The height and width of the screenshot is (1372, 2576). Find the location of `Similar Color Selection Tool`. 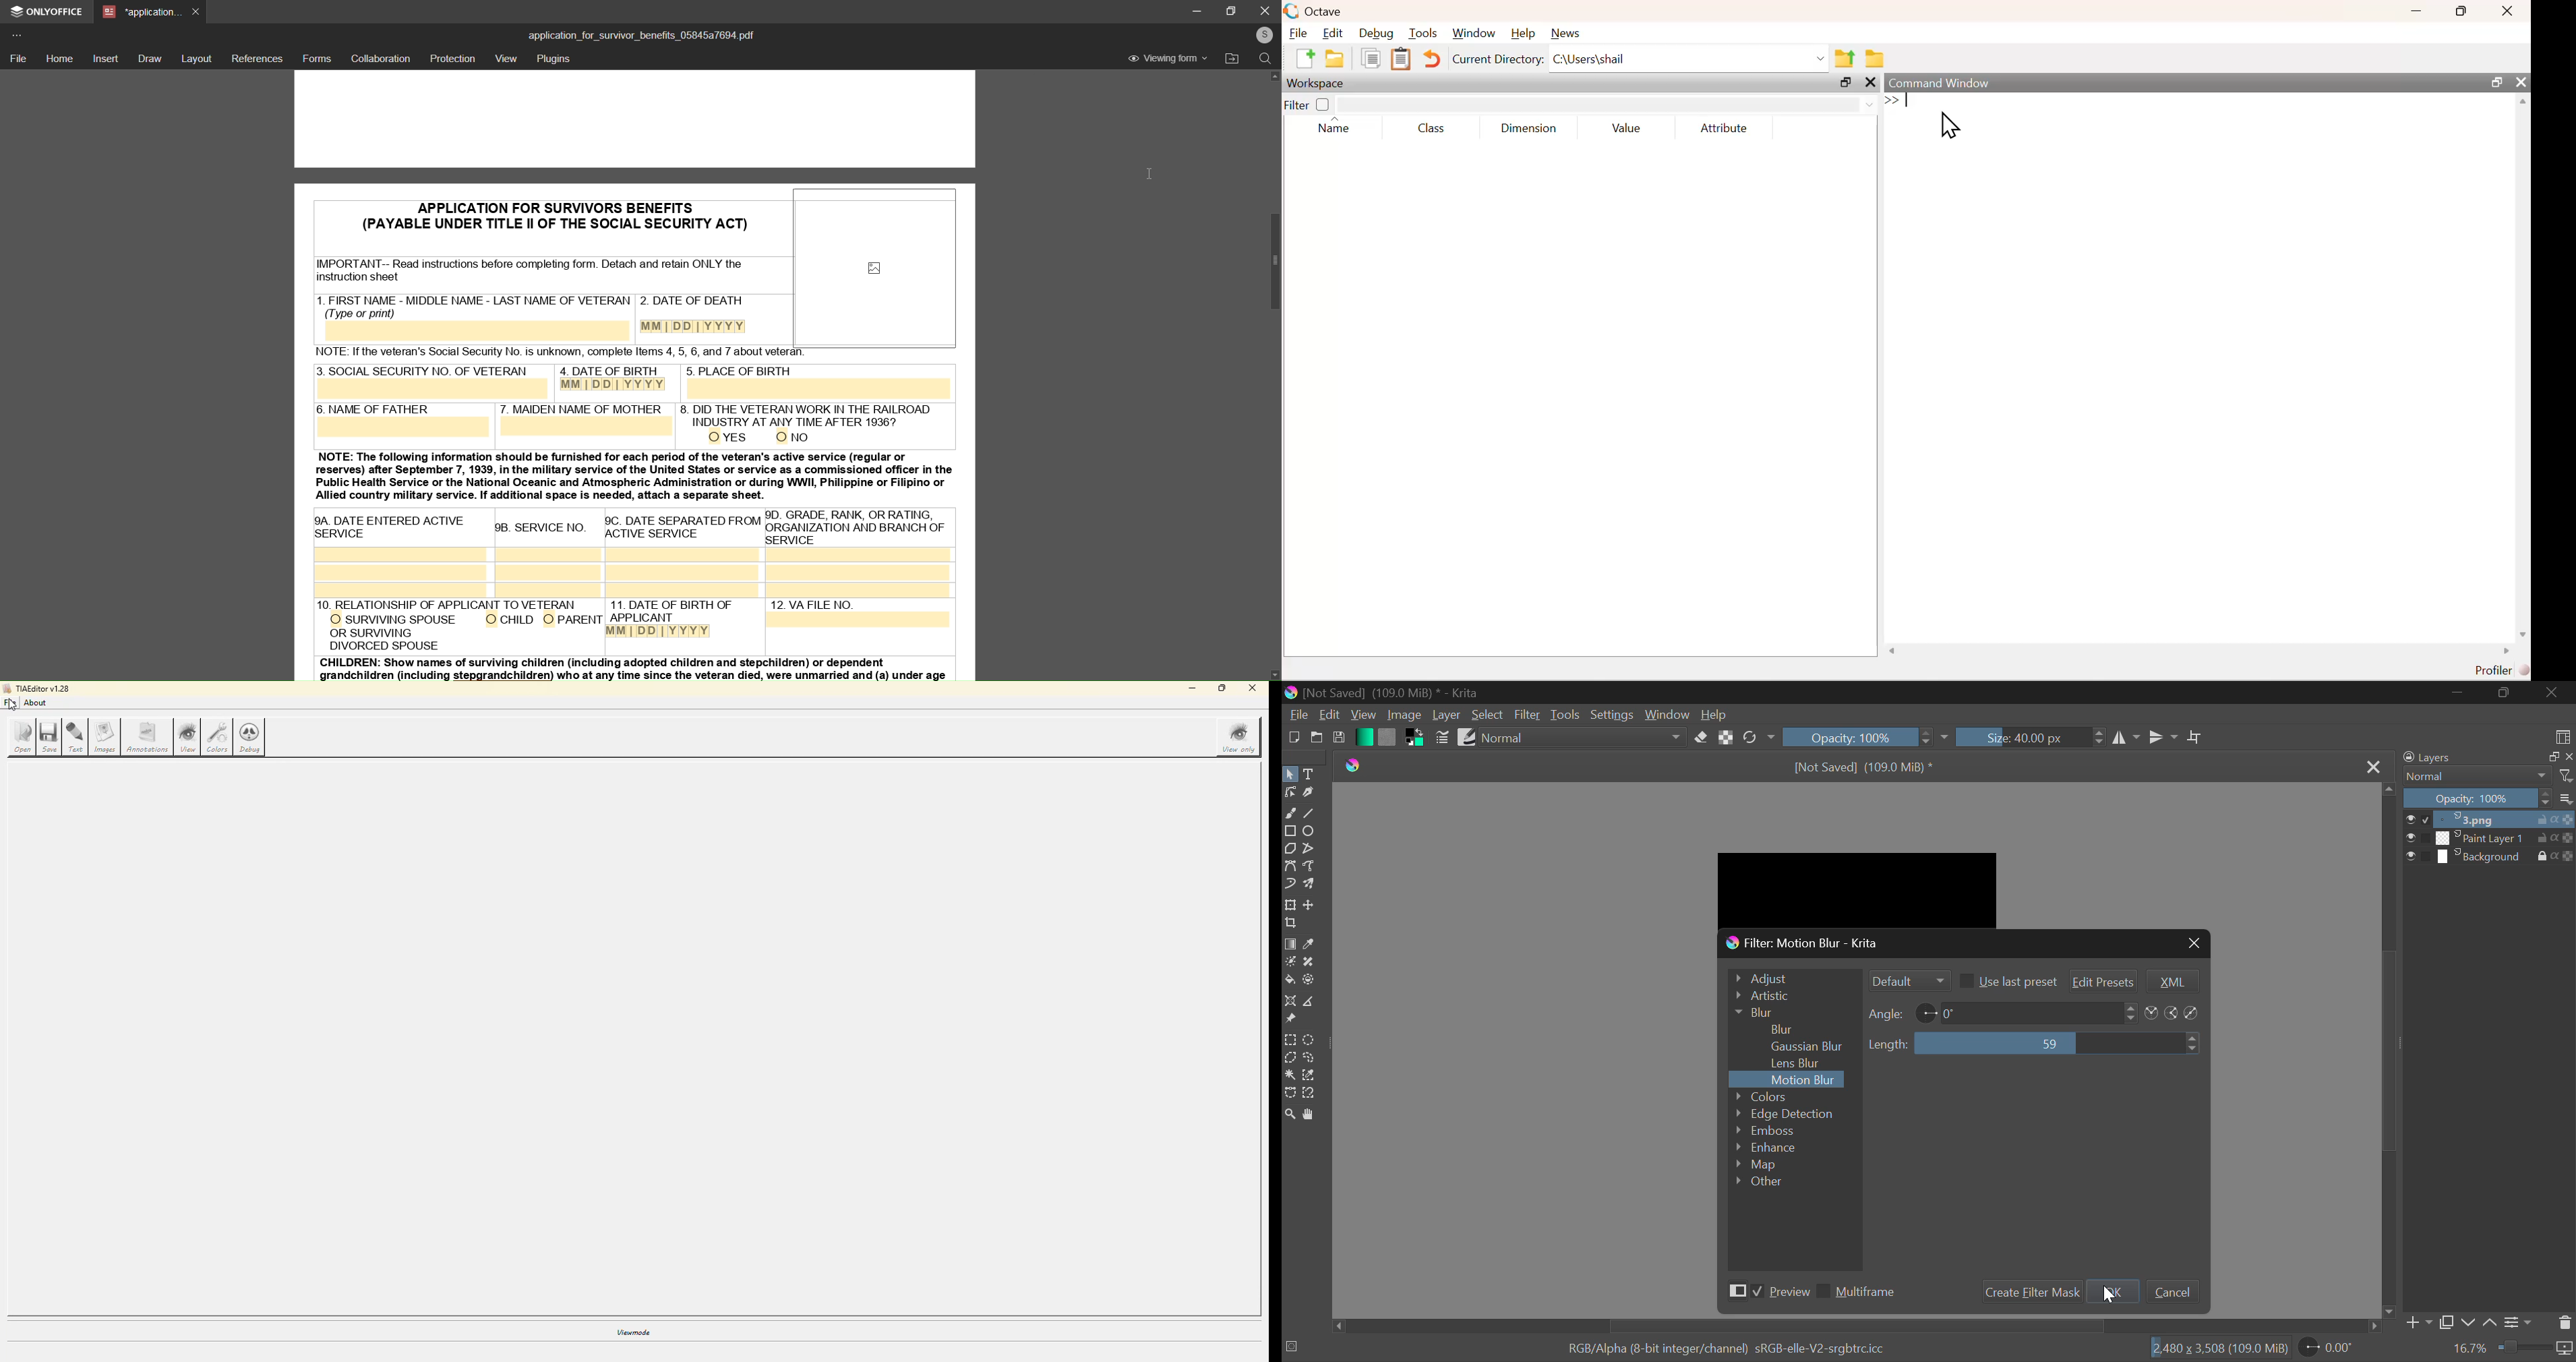

Similar Color Selection Tool is located at coordinates (1314, 1076).